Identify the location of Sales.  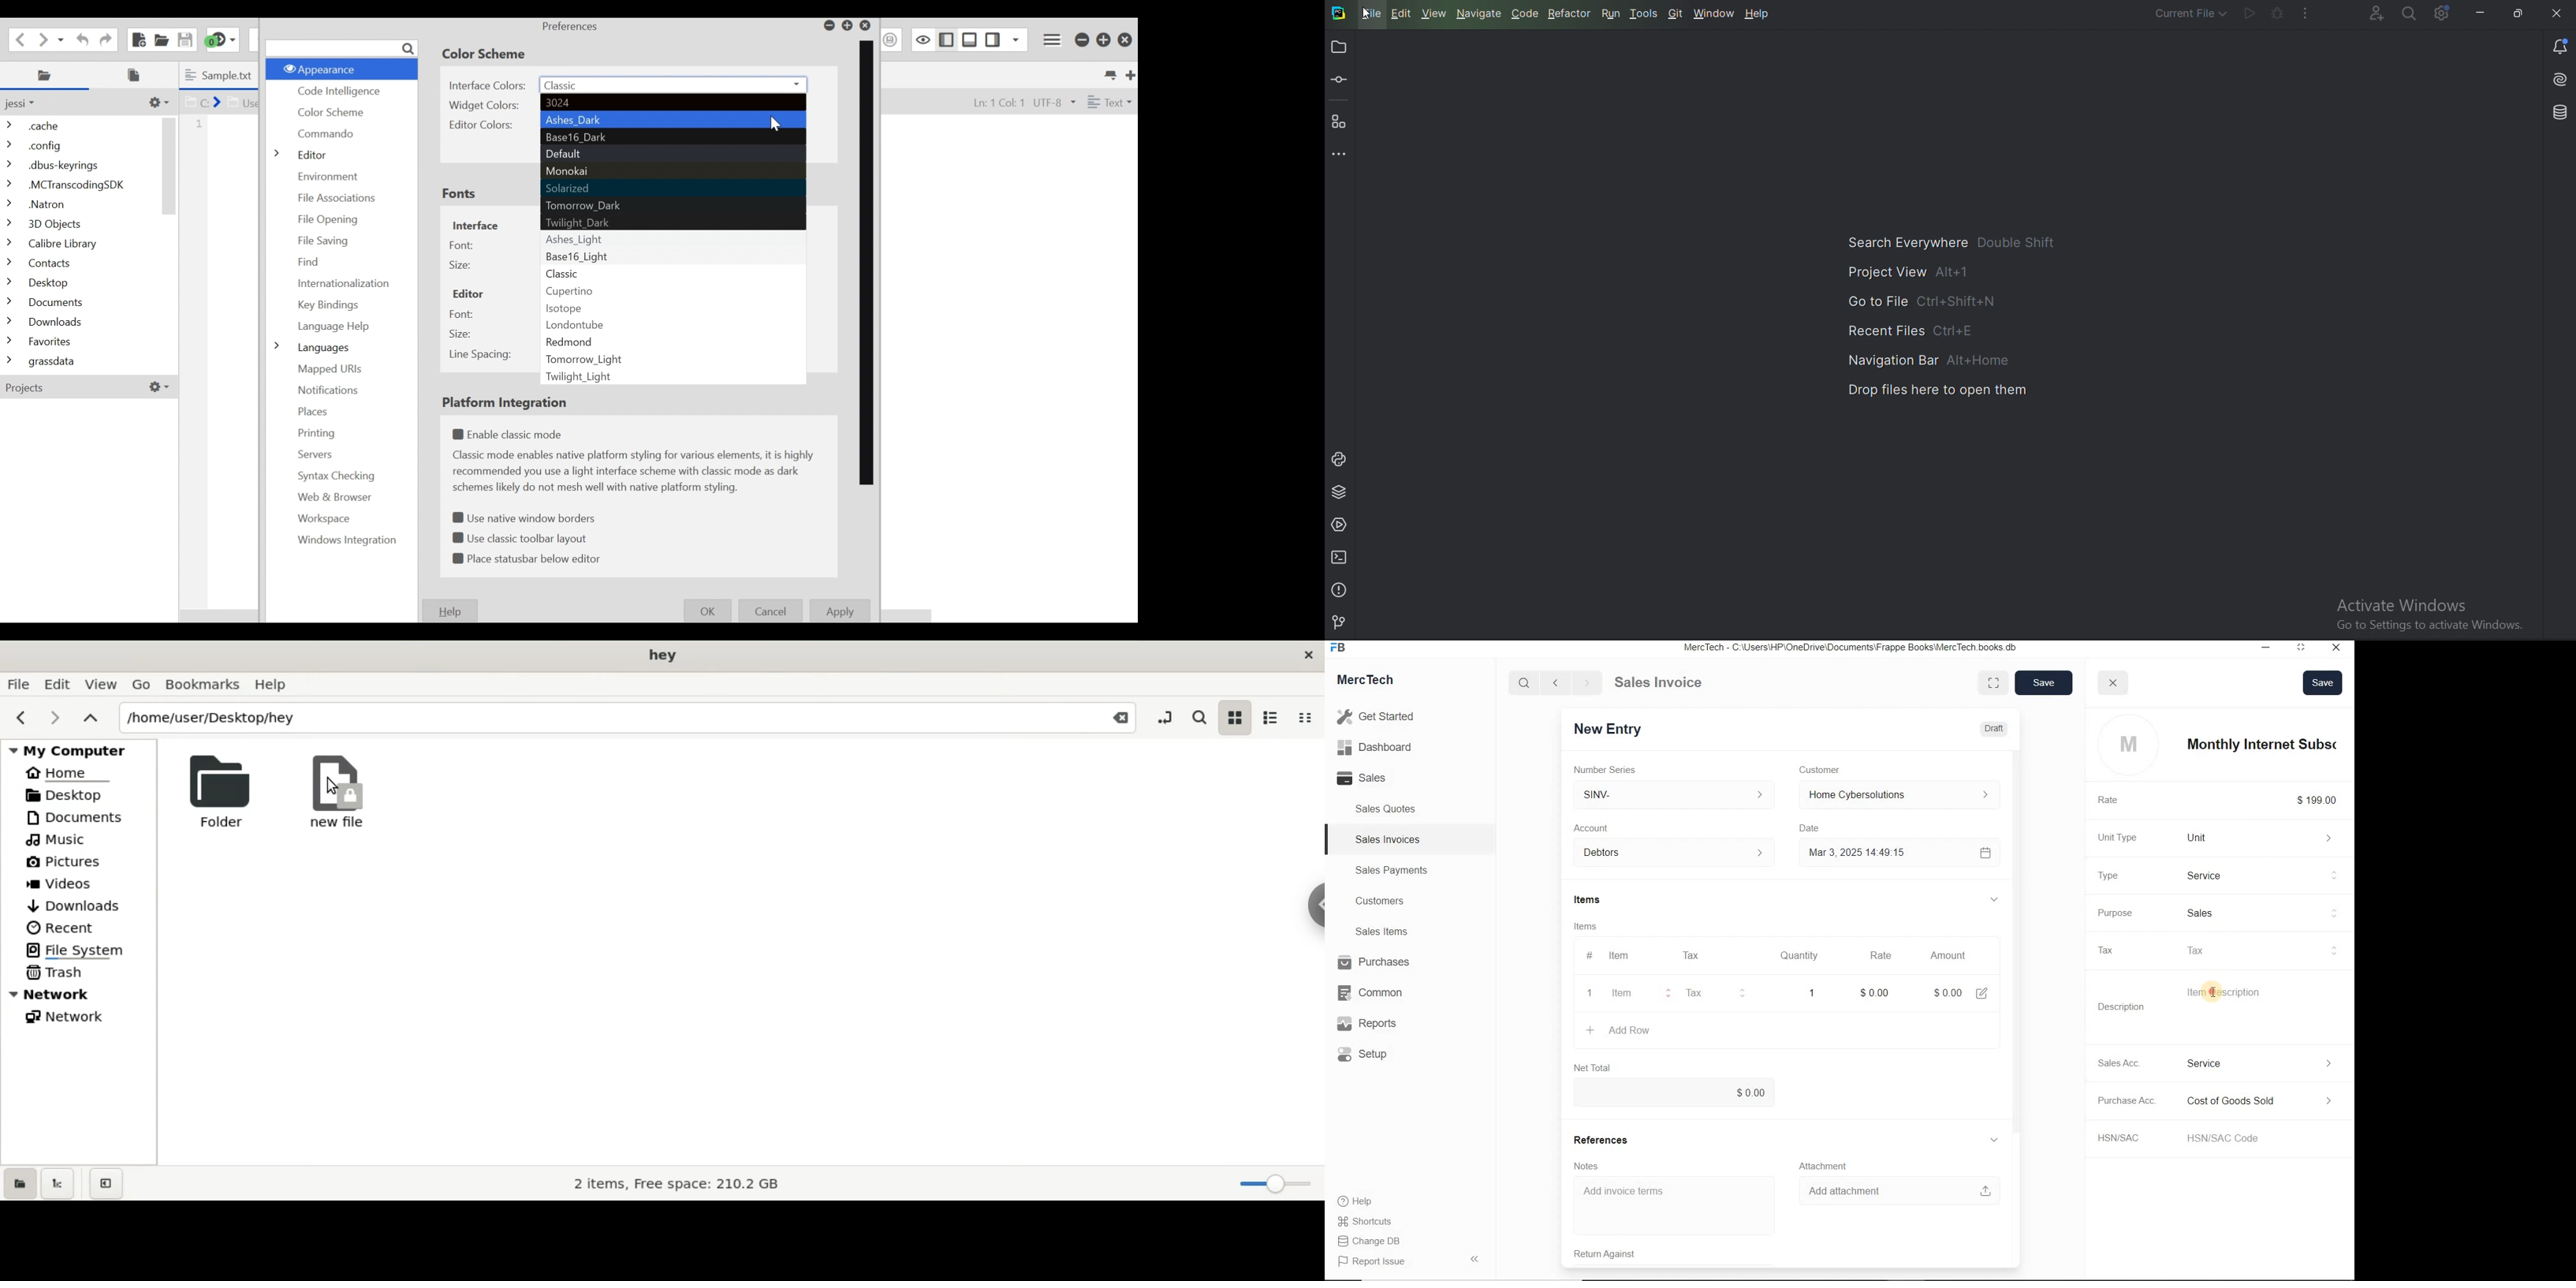
(1380, 778).